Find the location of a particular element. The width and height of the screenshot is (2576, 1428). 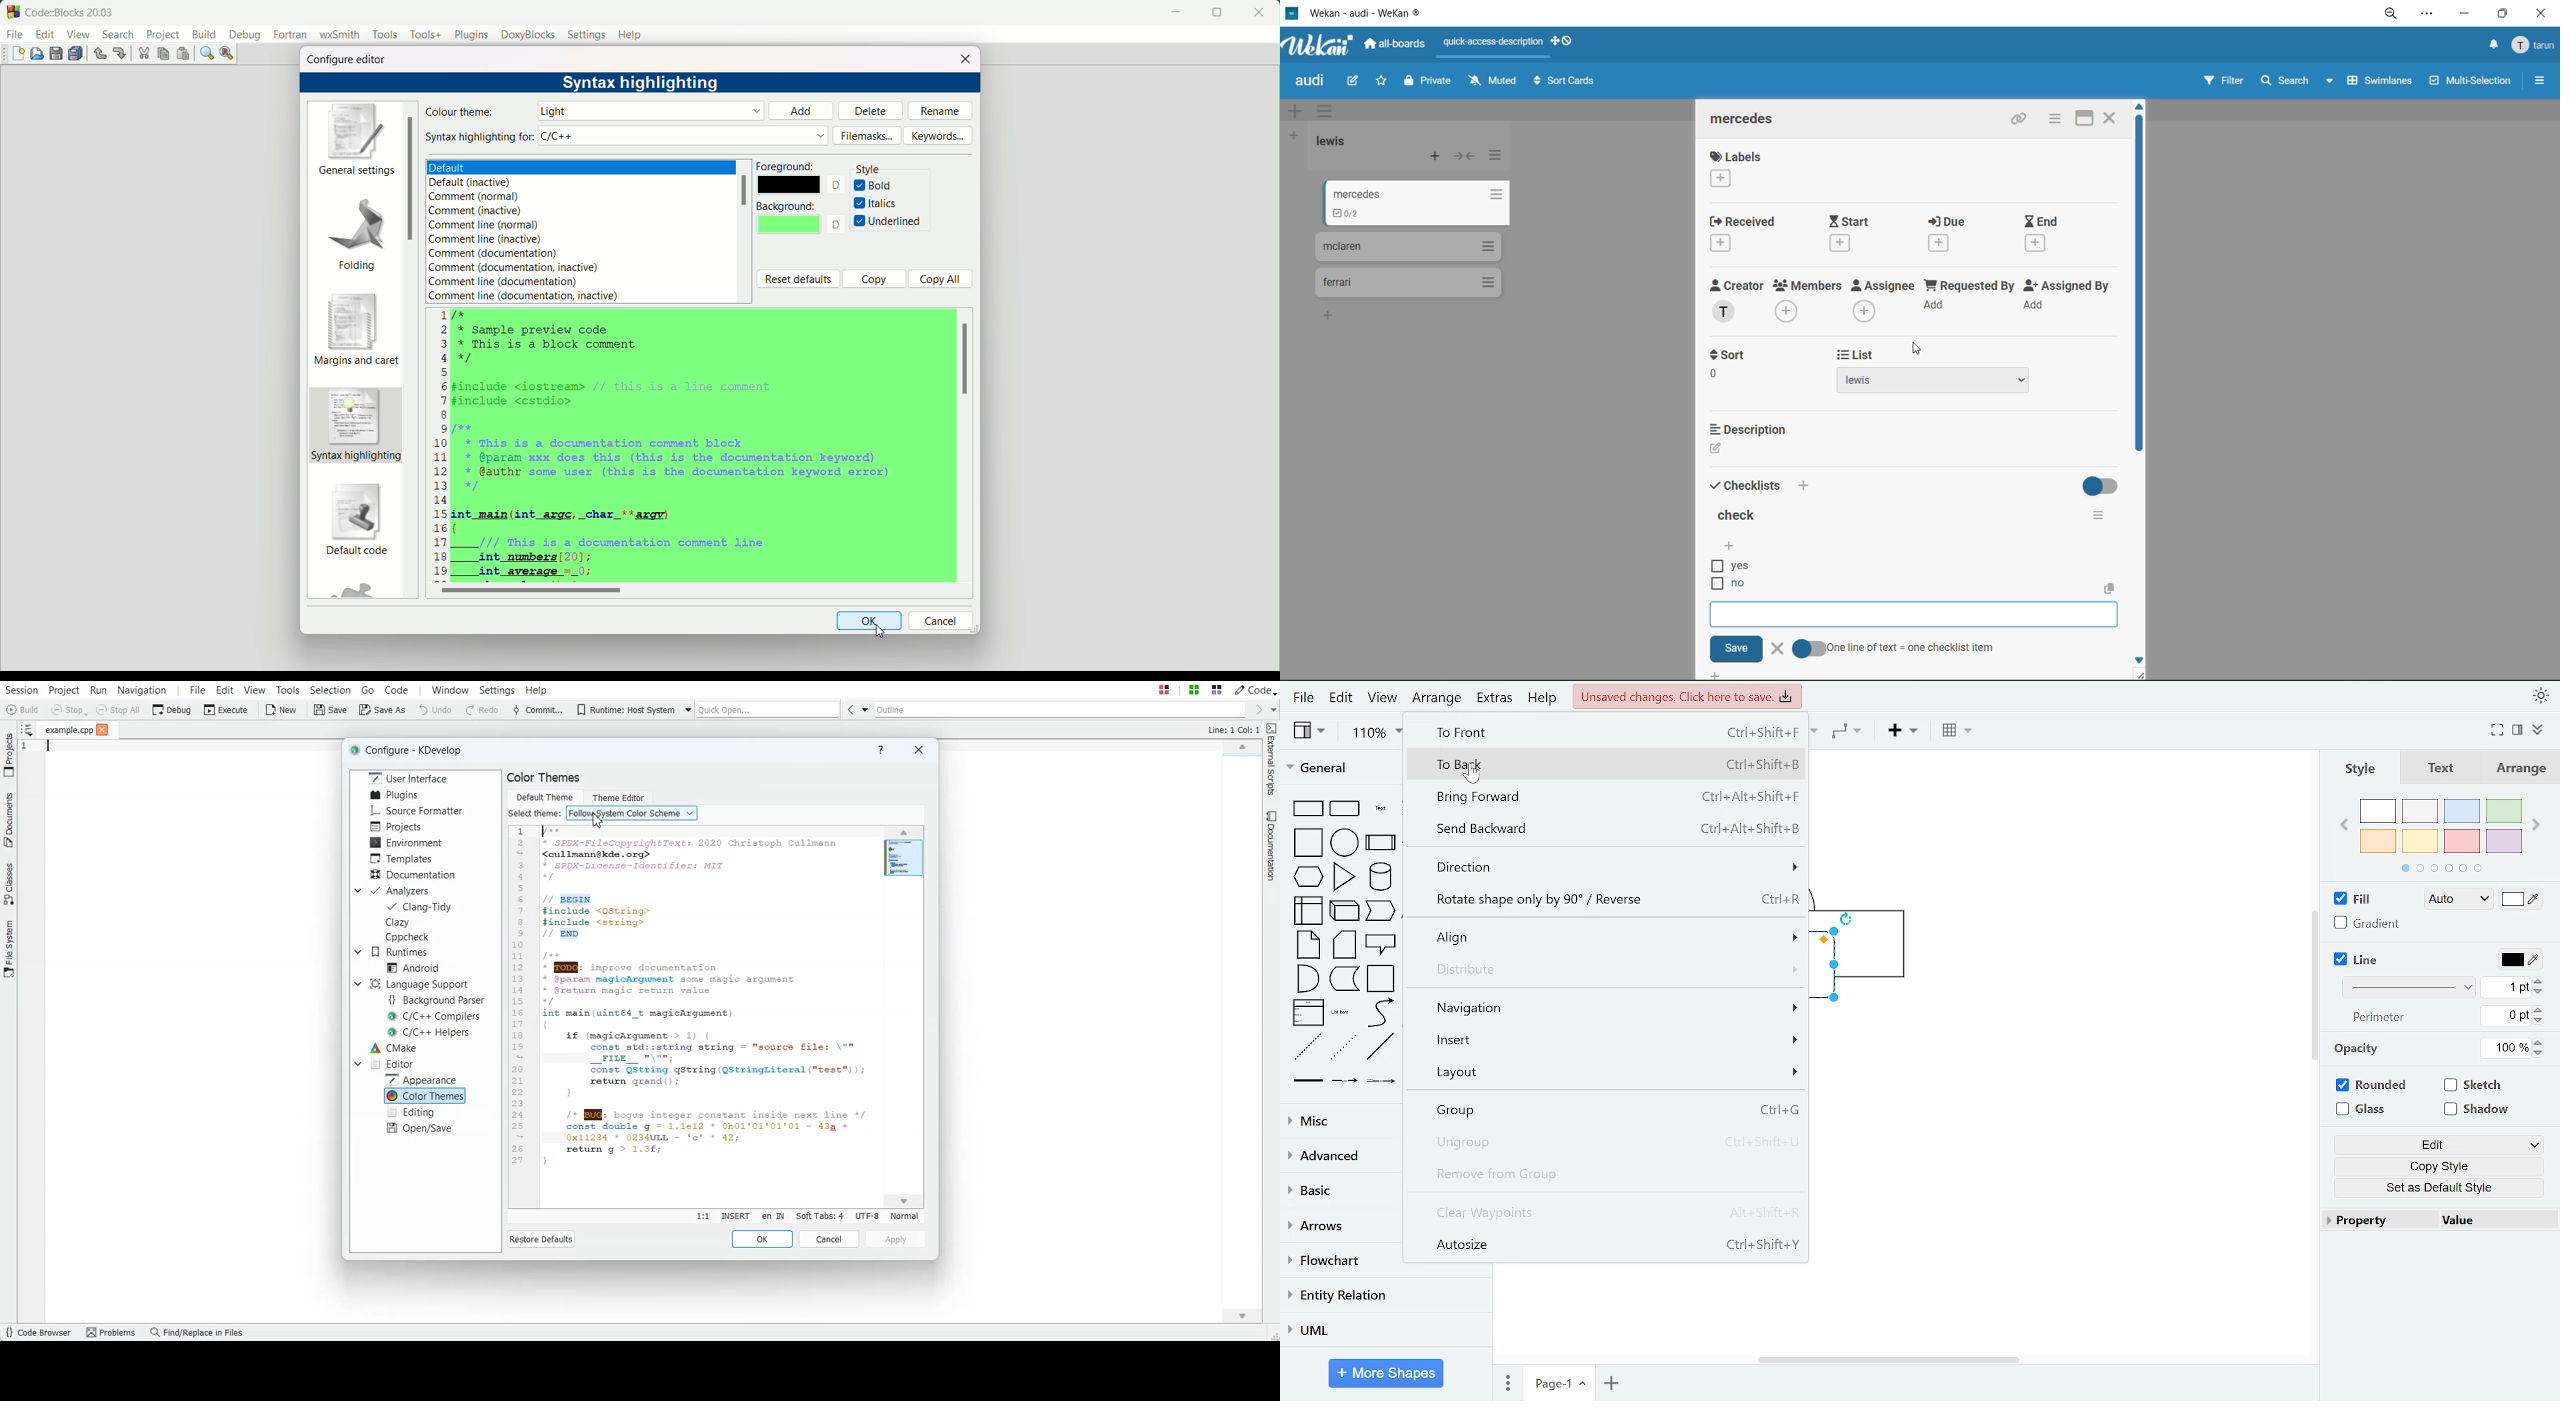

settings is located at coordinates (587, 36).